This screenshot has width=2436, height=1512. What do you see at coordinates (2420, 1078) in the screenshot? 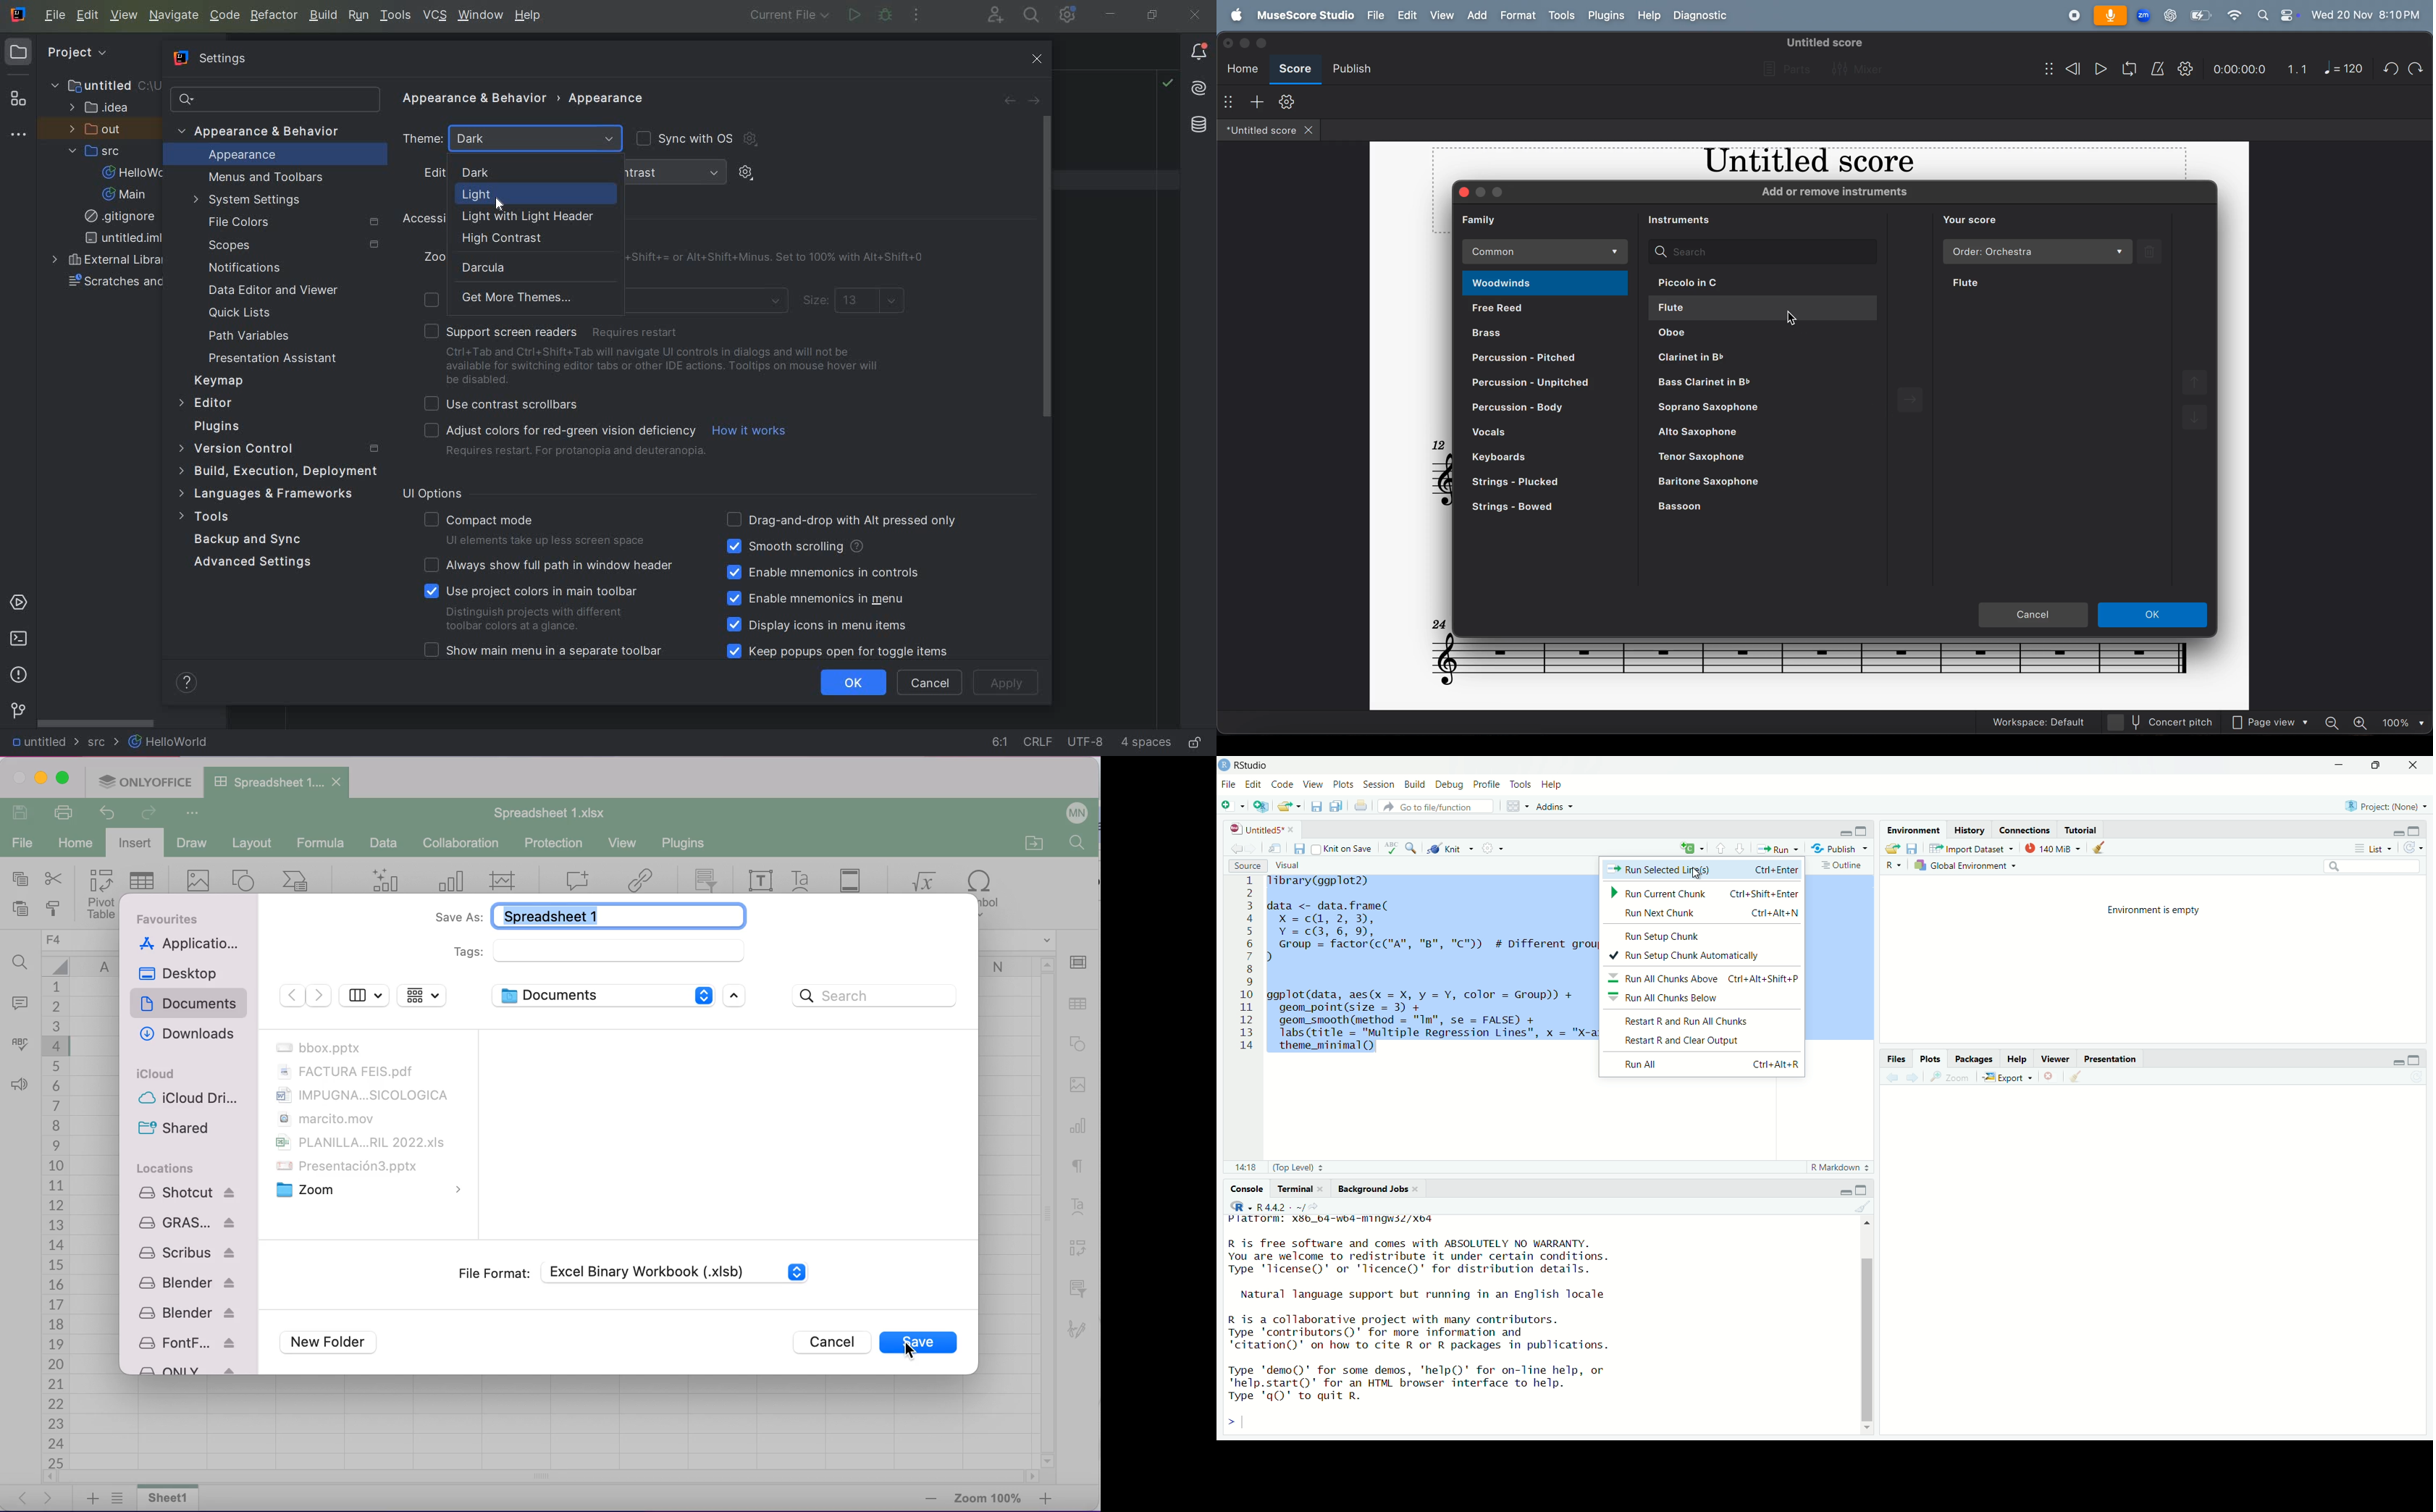
I see `refresh` at bounding box center [2420, 1078].